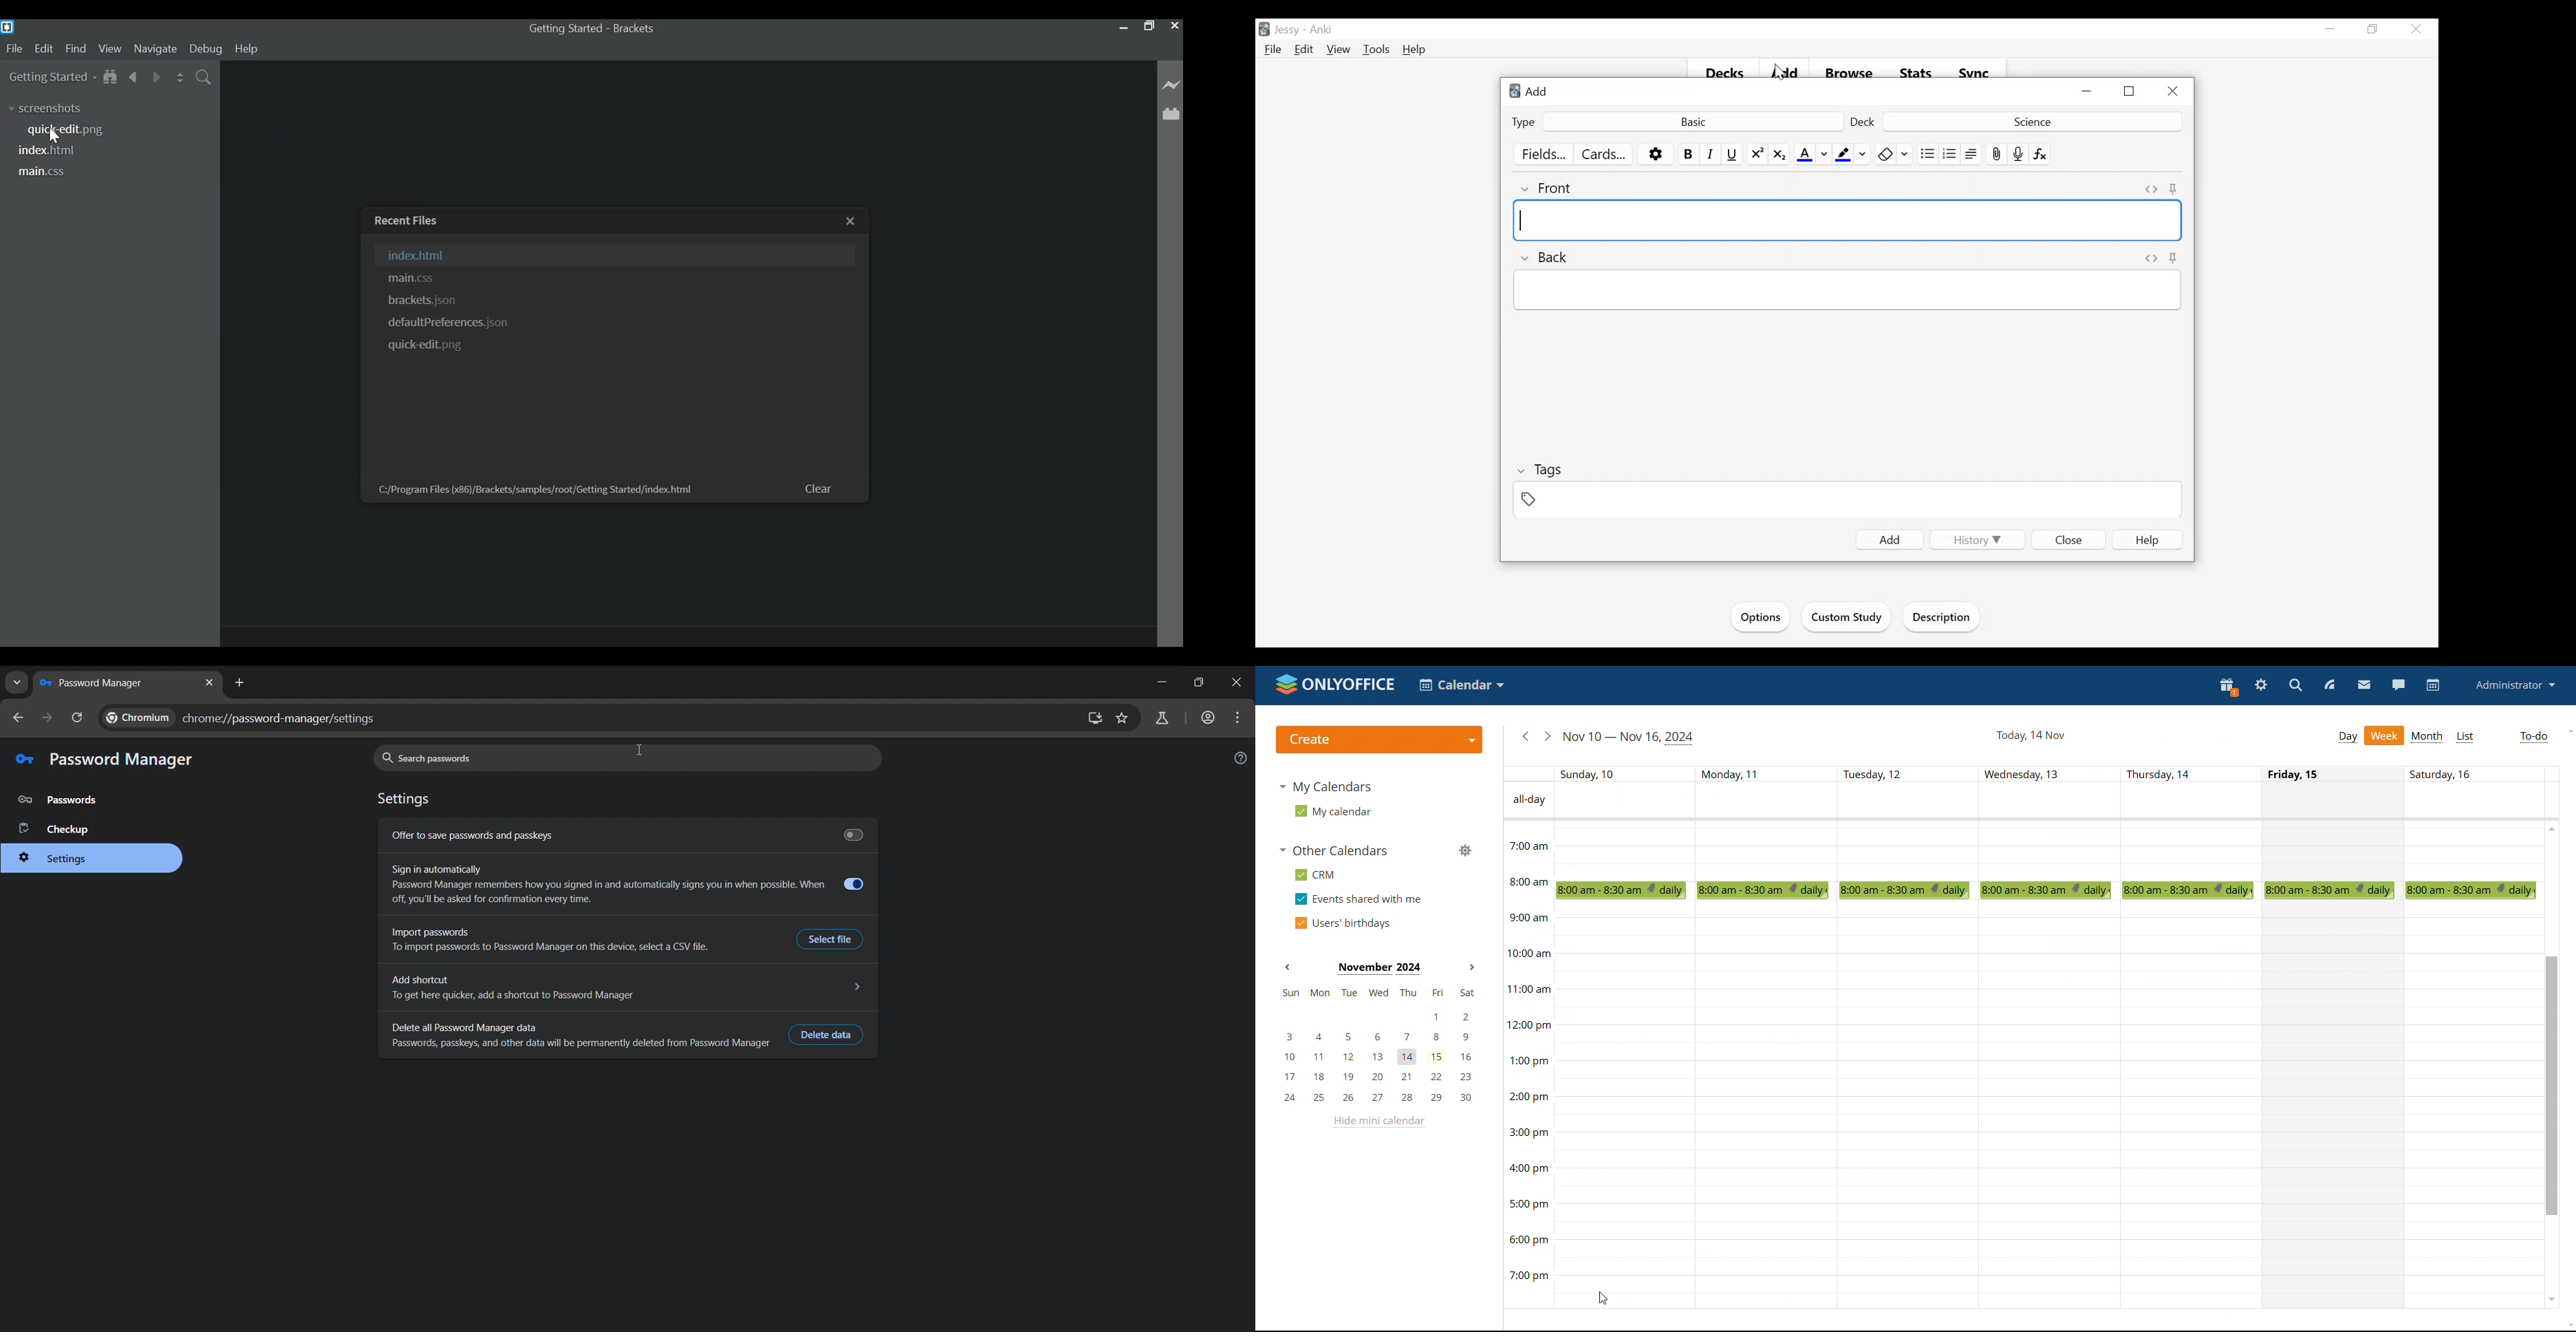  I want to click on daily morning check in event, so click(2054, 892).